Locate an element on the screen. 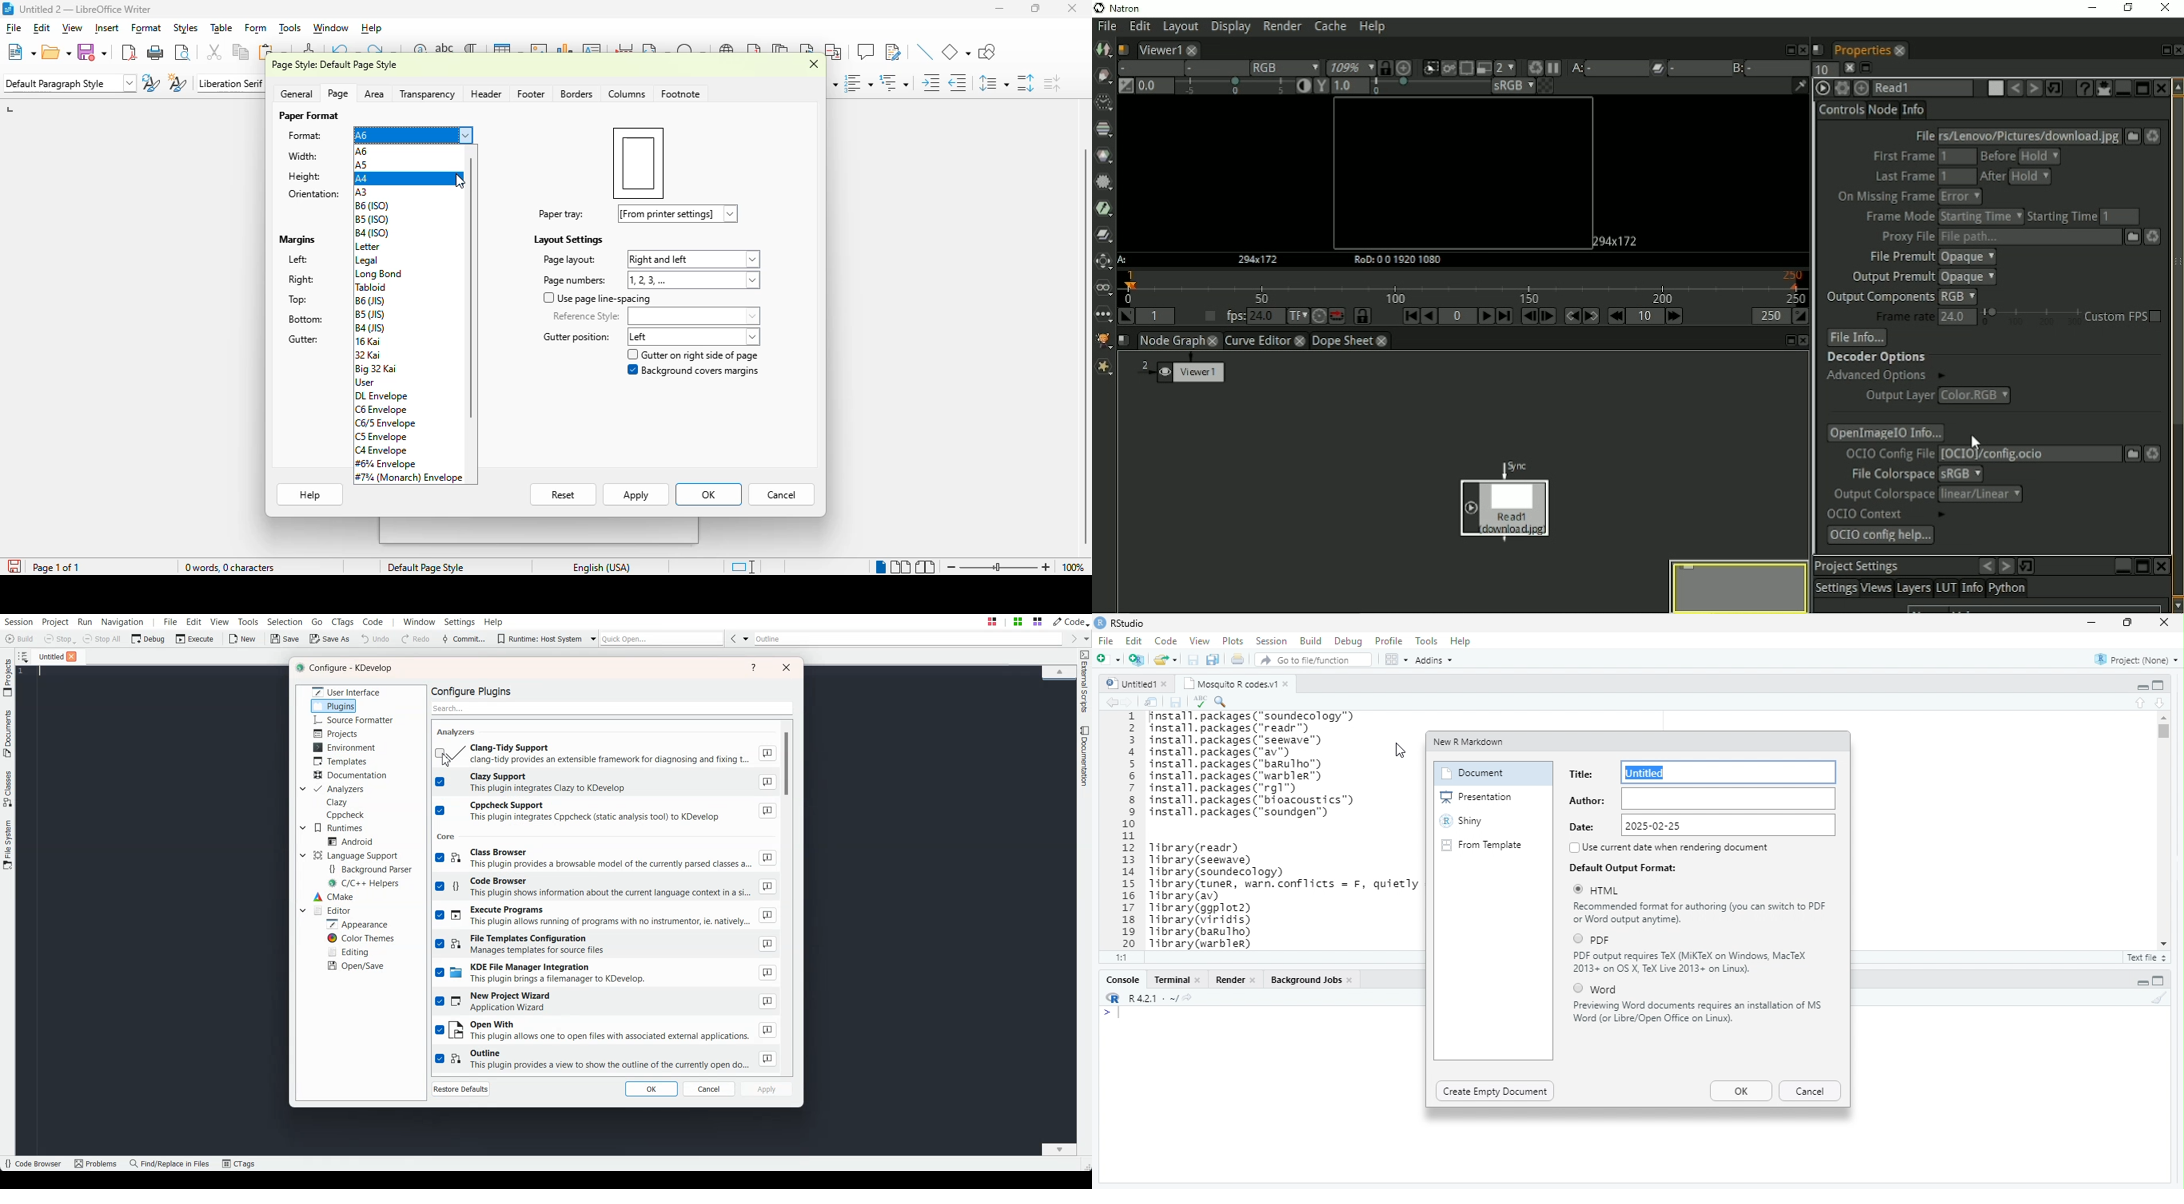  View is located at coordinates (1199, 640).